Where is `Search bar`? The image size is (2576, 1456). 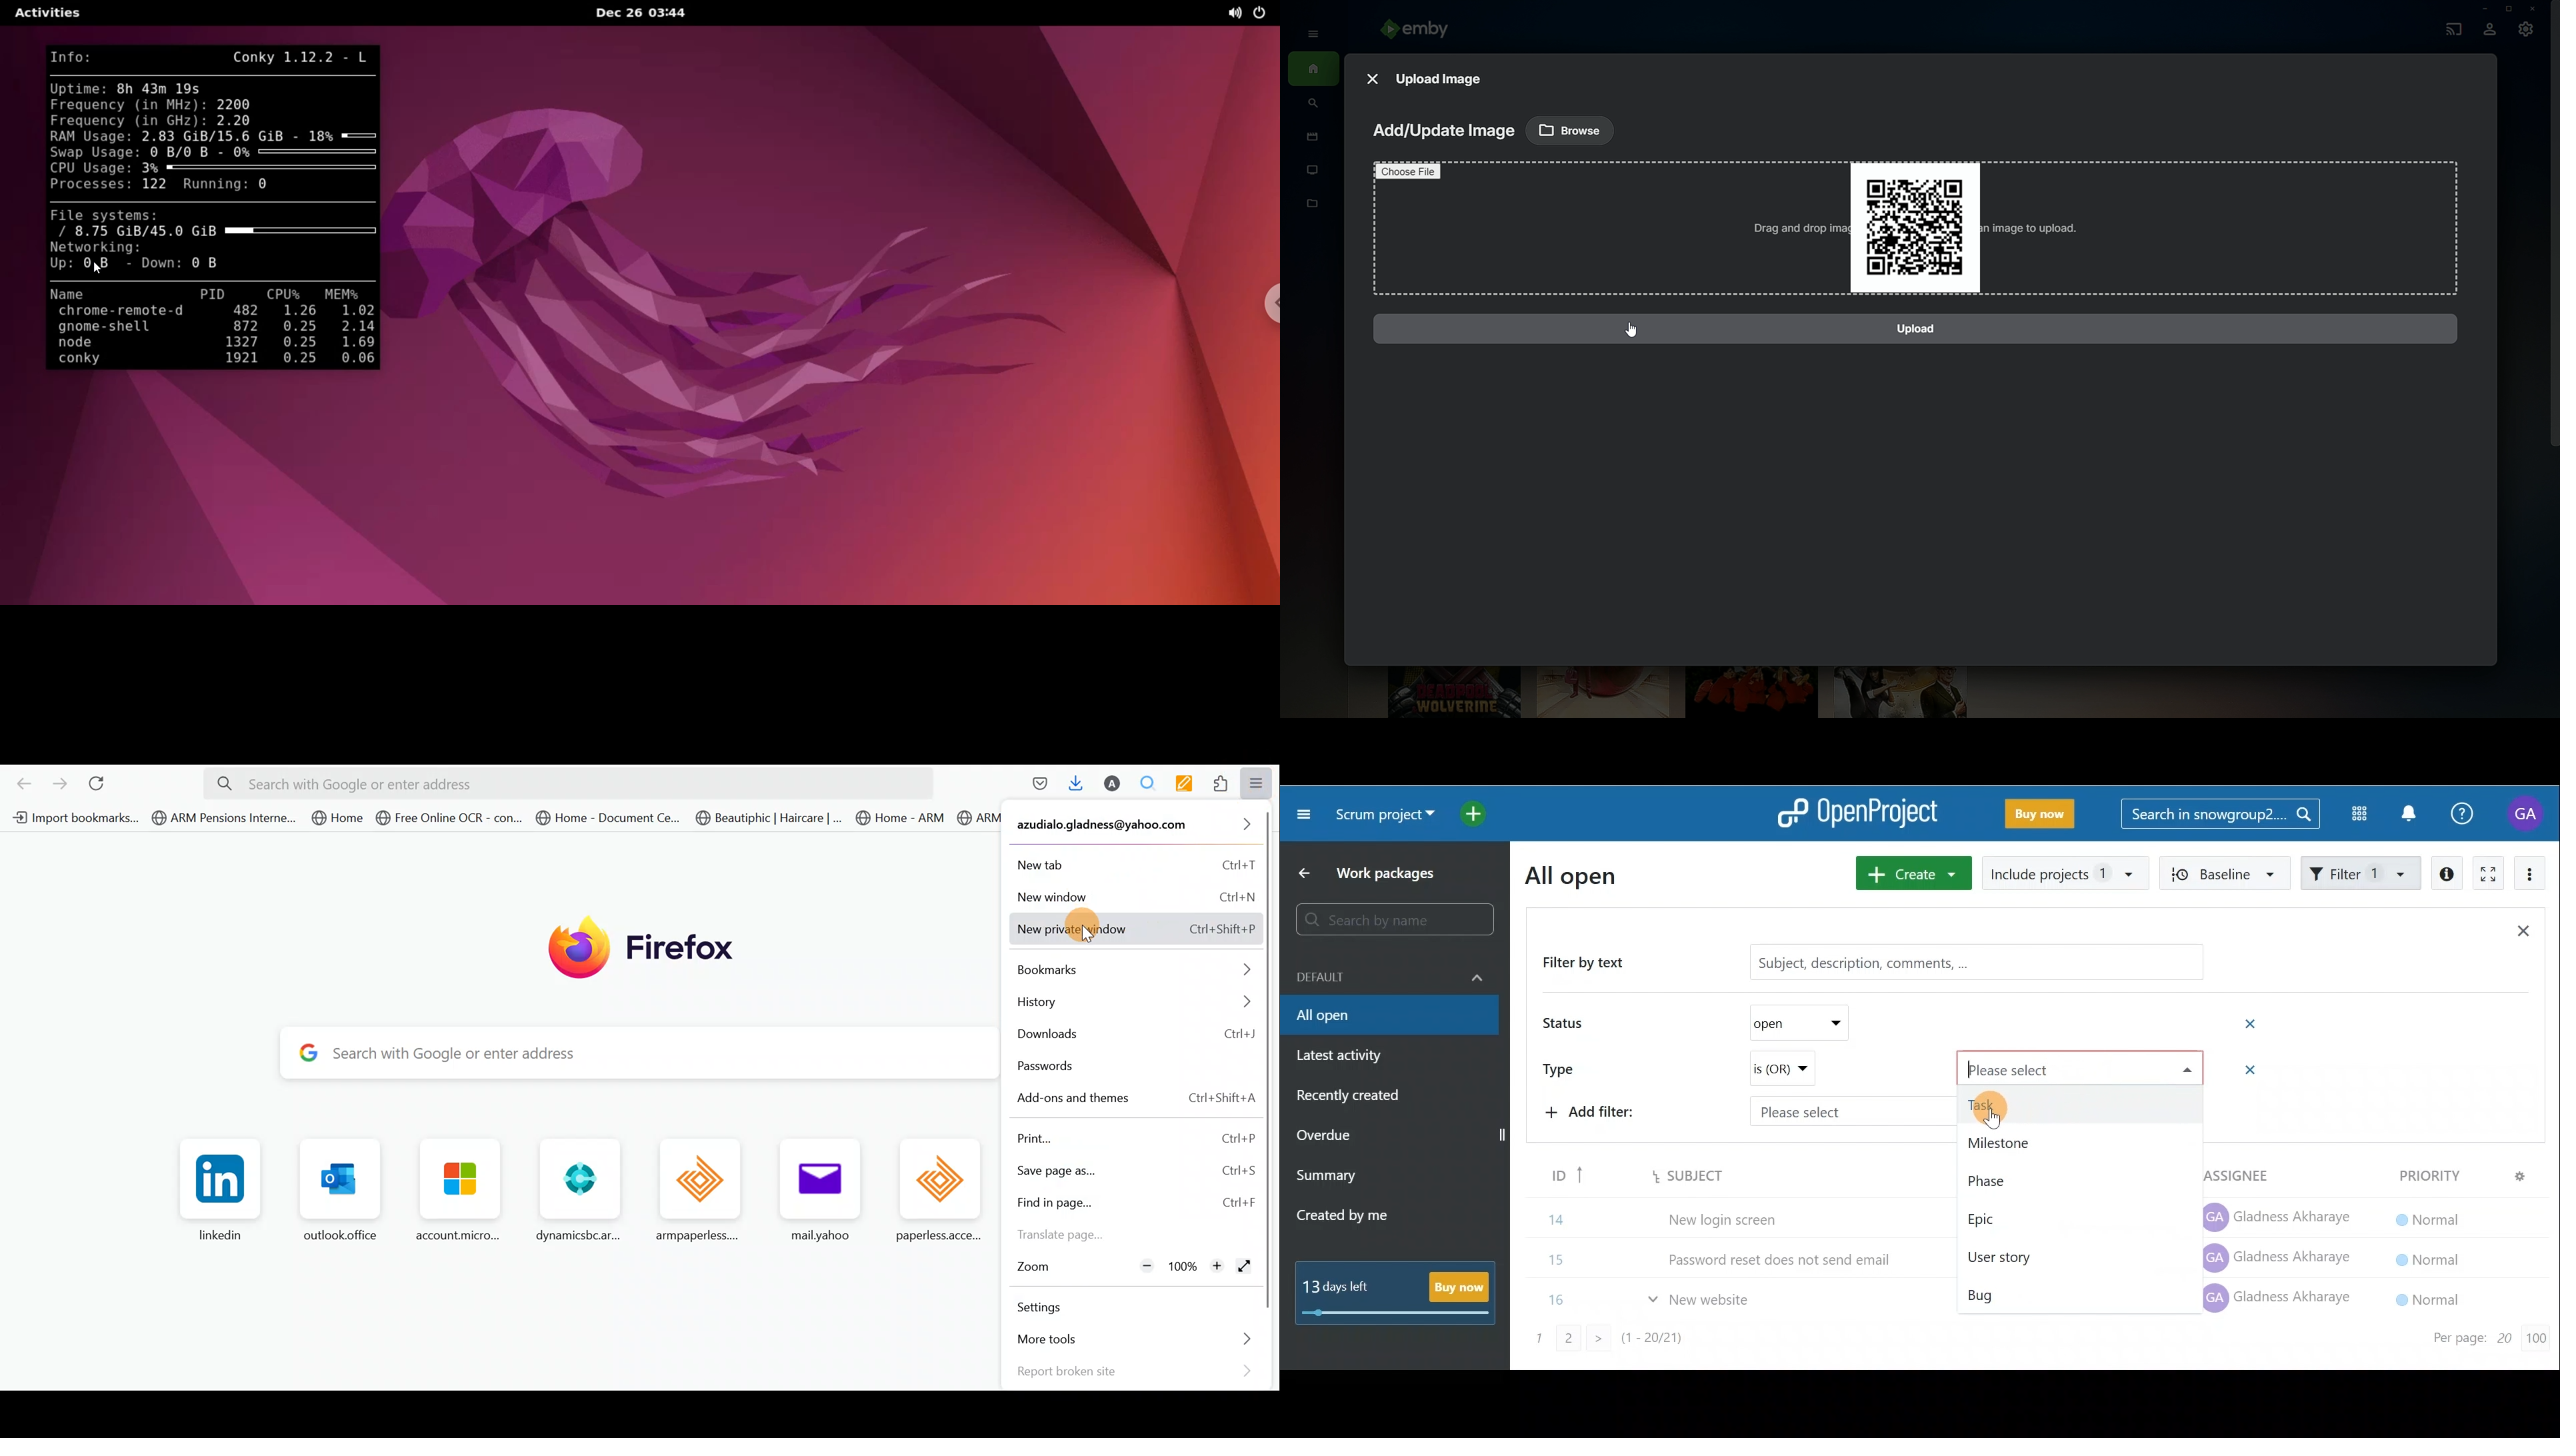
Search bar is located at coordinates (565, 784).